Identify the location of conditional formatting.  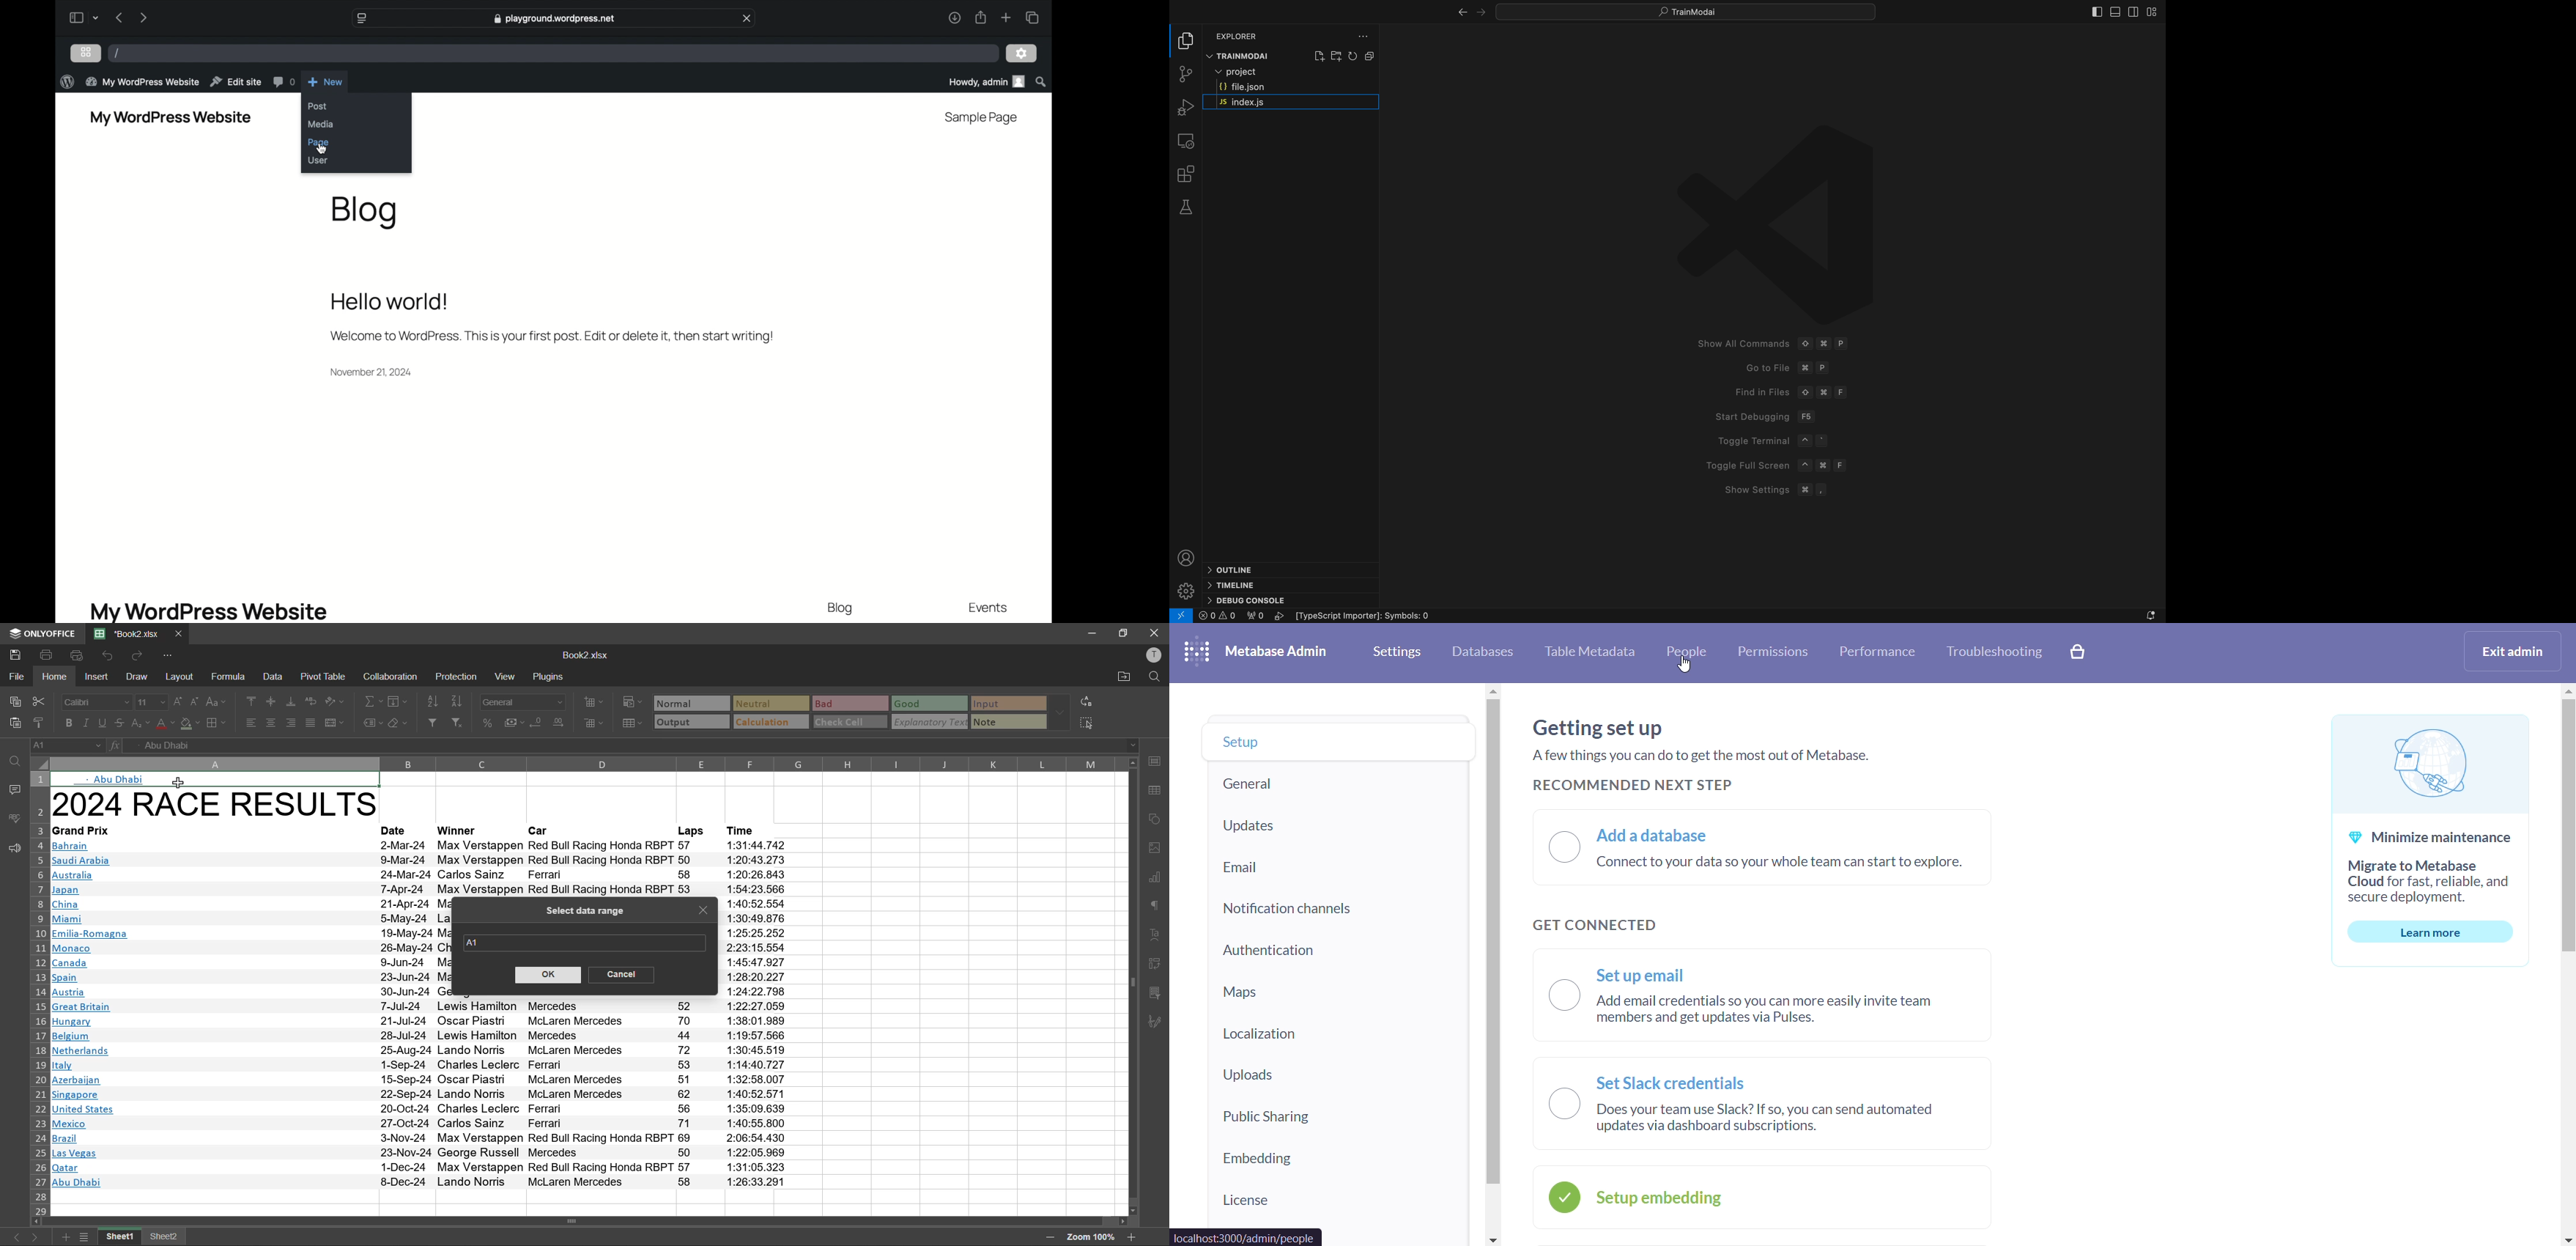
(631, 702).